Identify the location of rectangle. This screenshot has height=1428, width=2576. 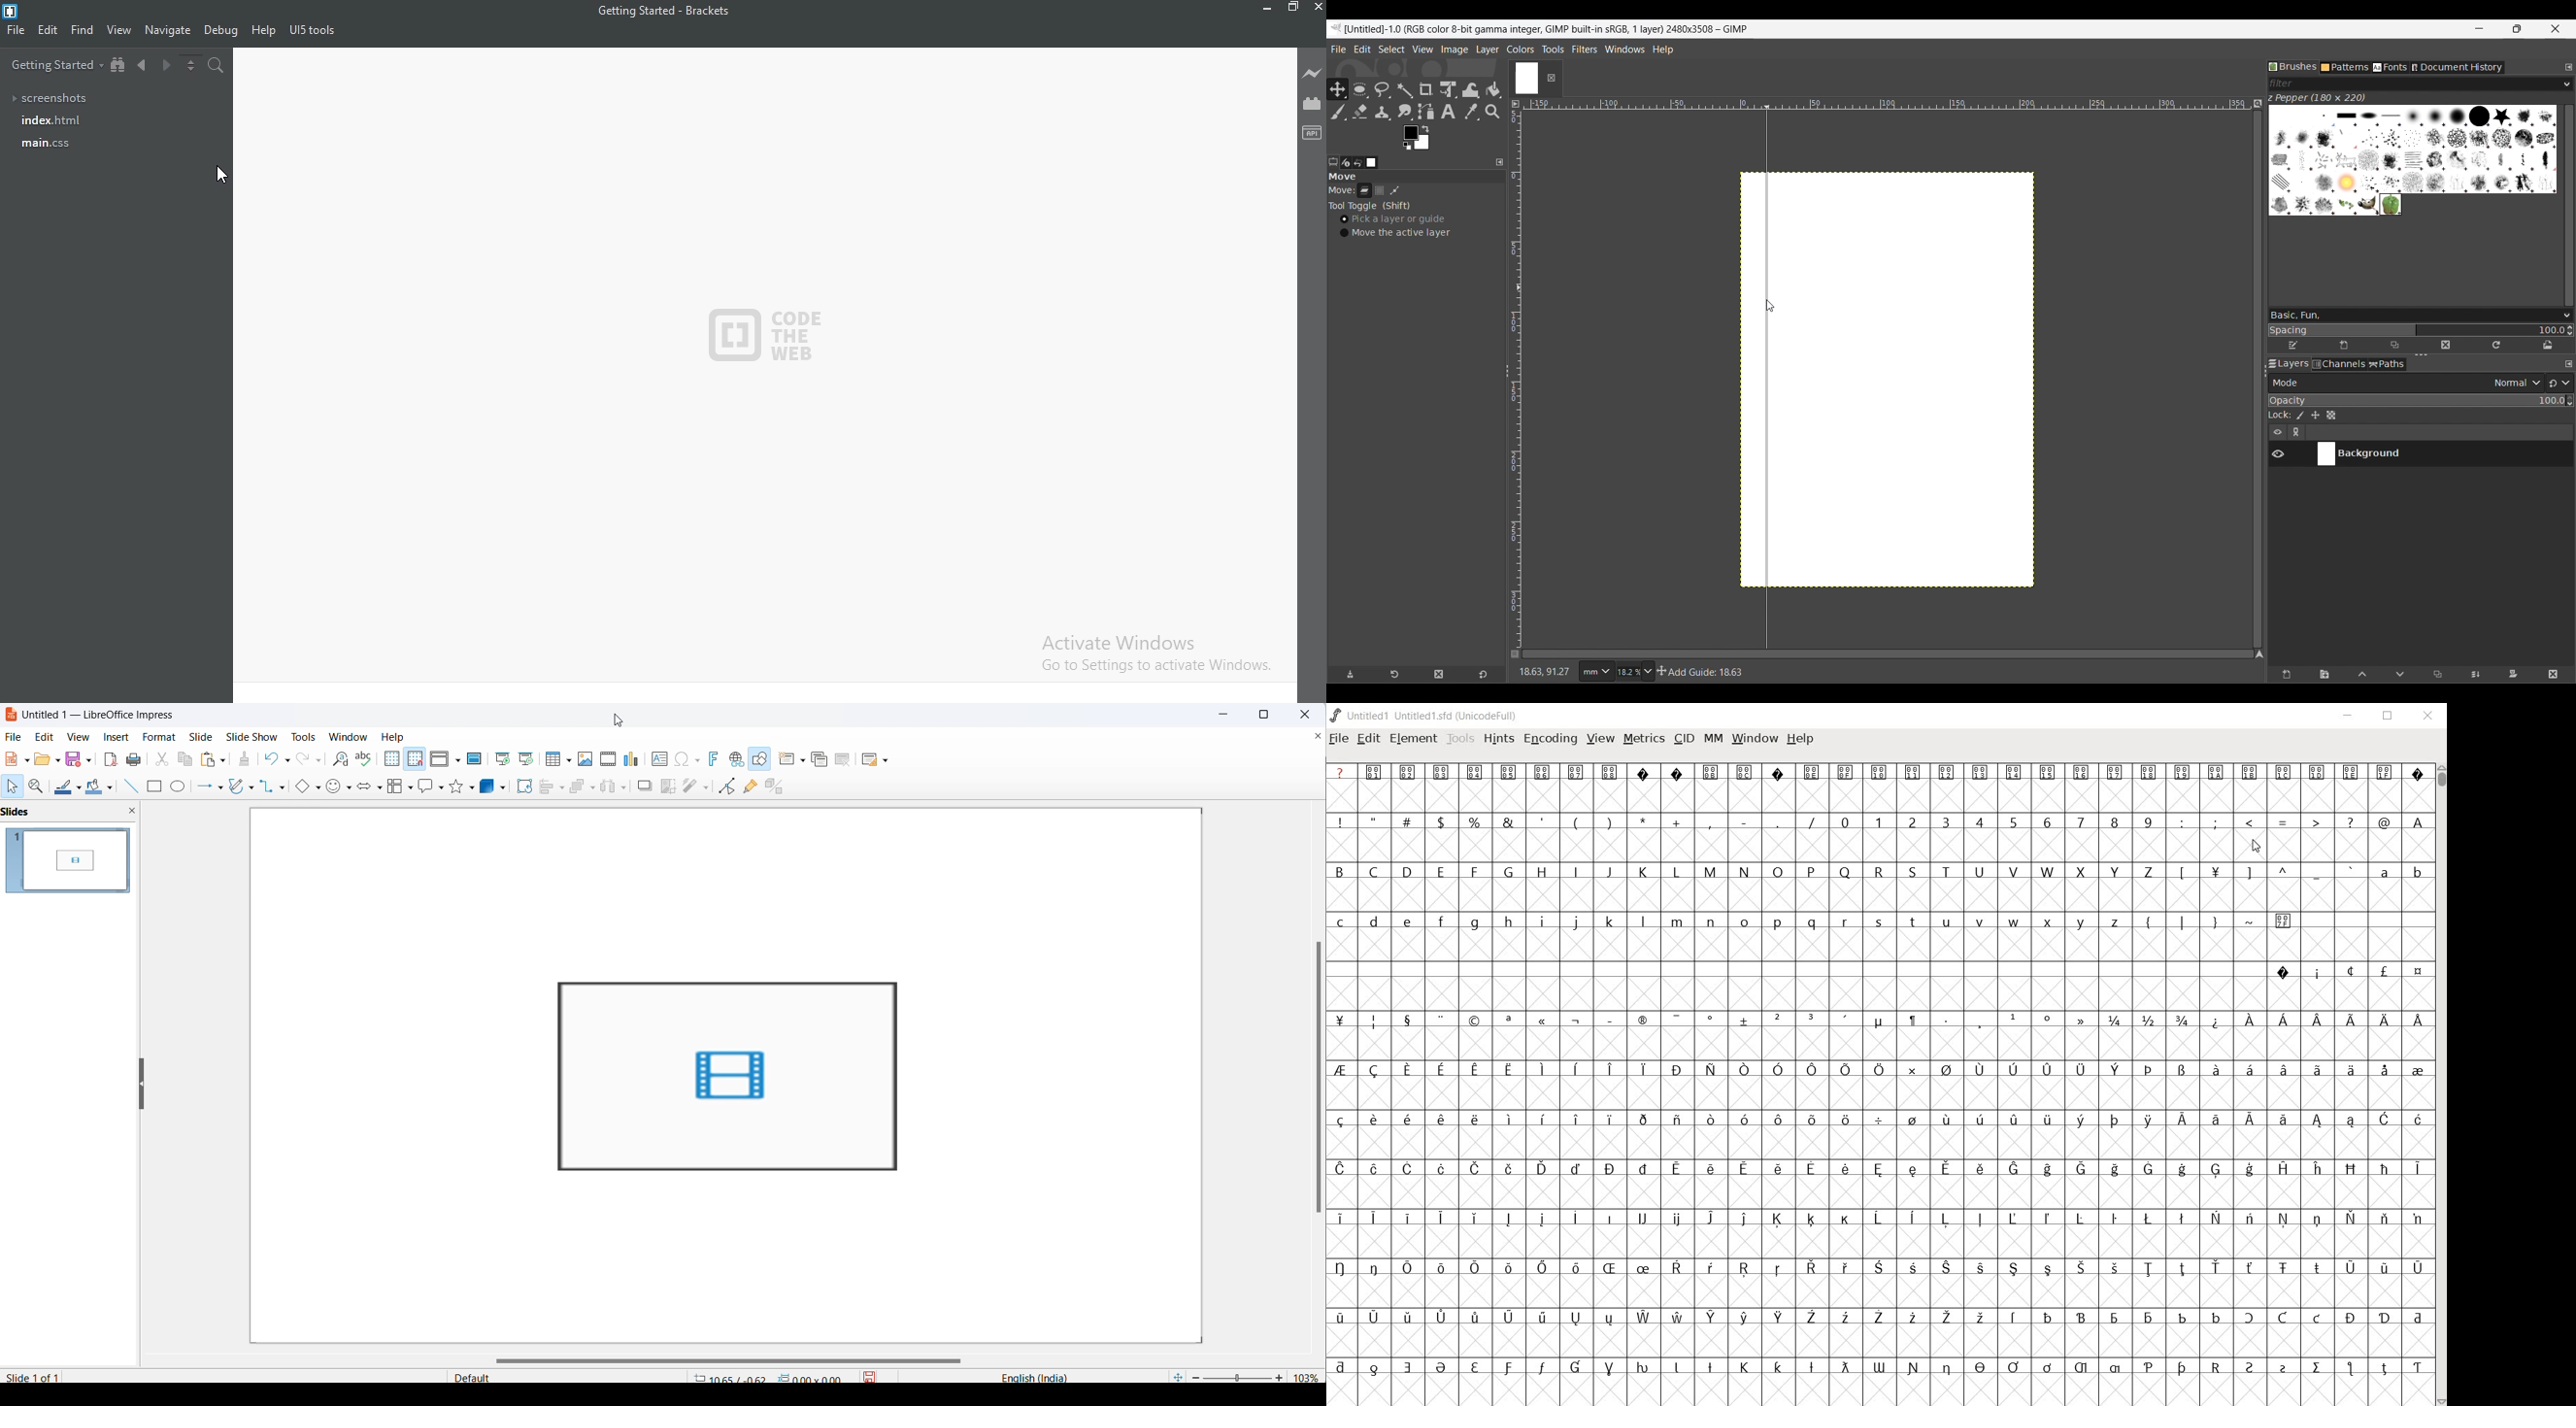
(153, 787).